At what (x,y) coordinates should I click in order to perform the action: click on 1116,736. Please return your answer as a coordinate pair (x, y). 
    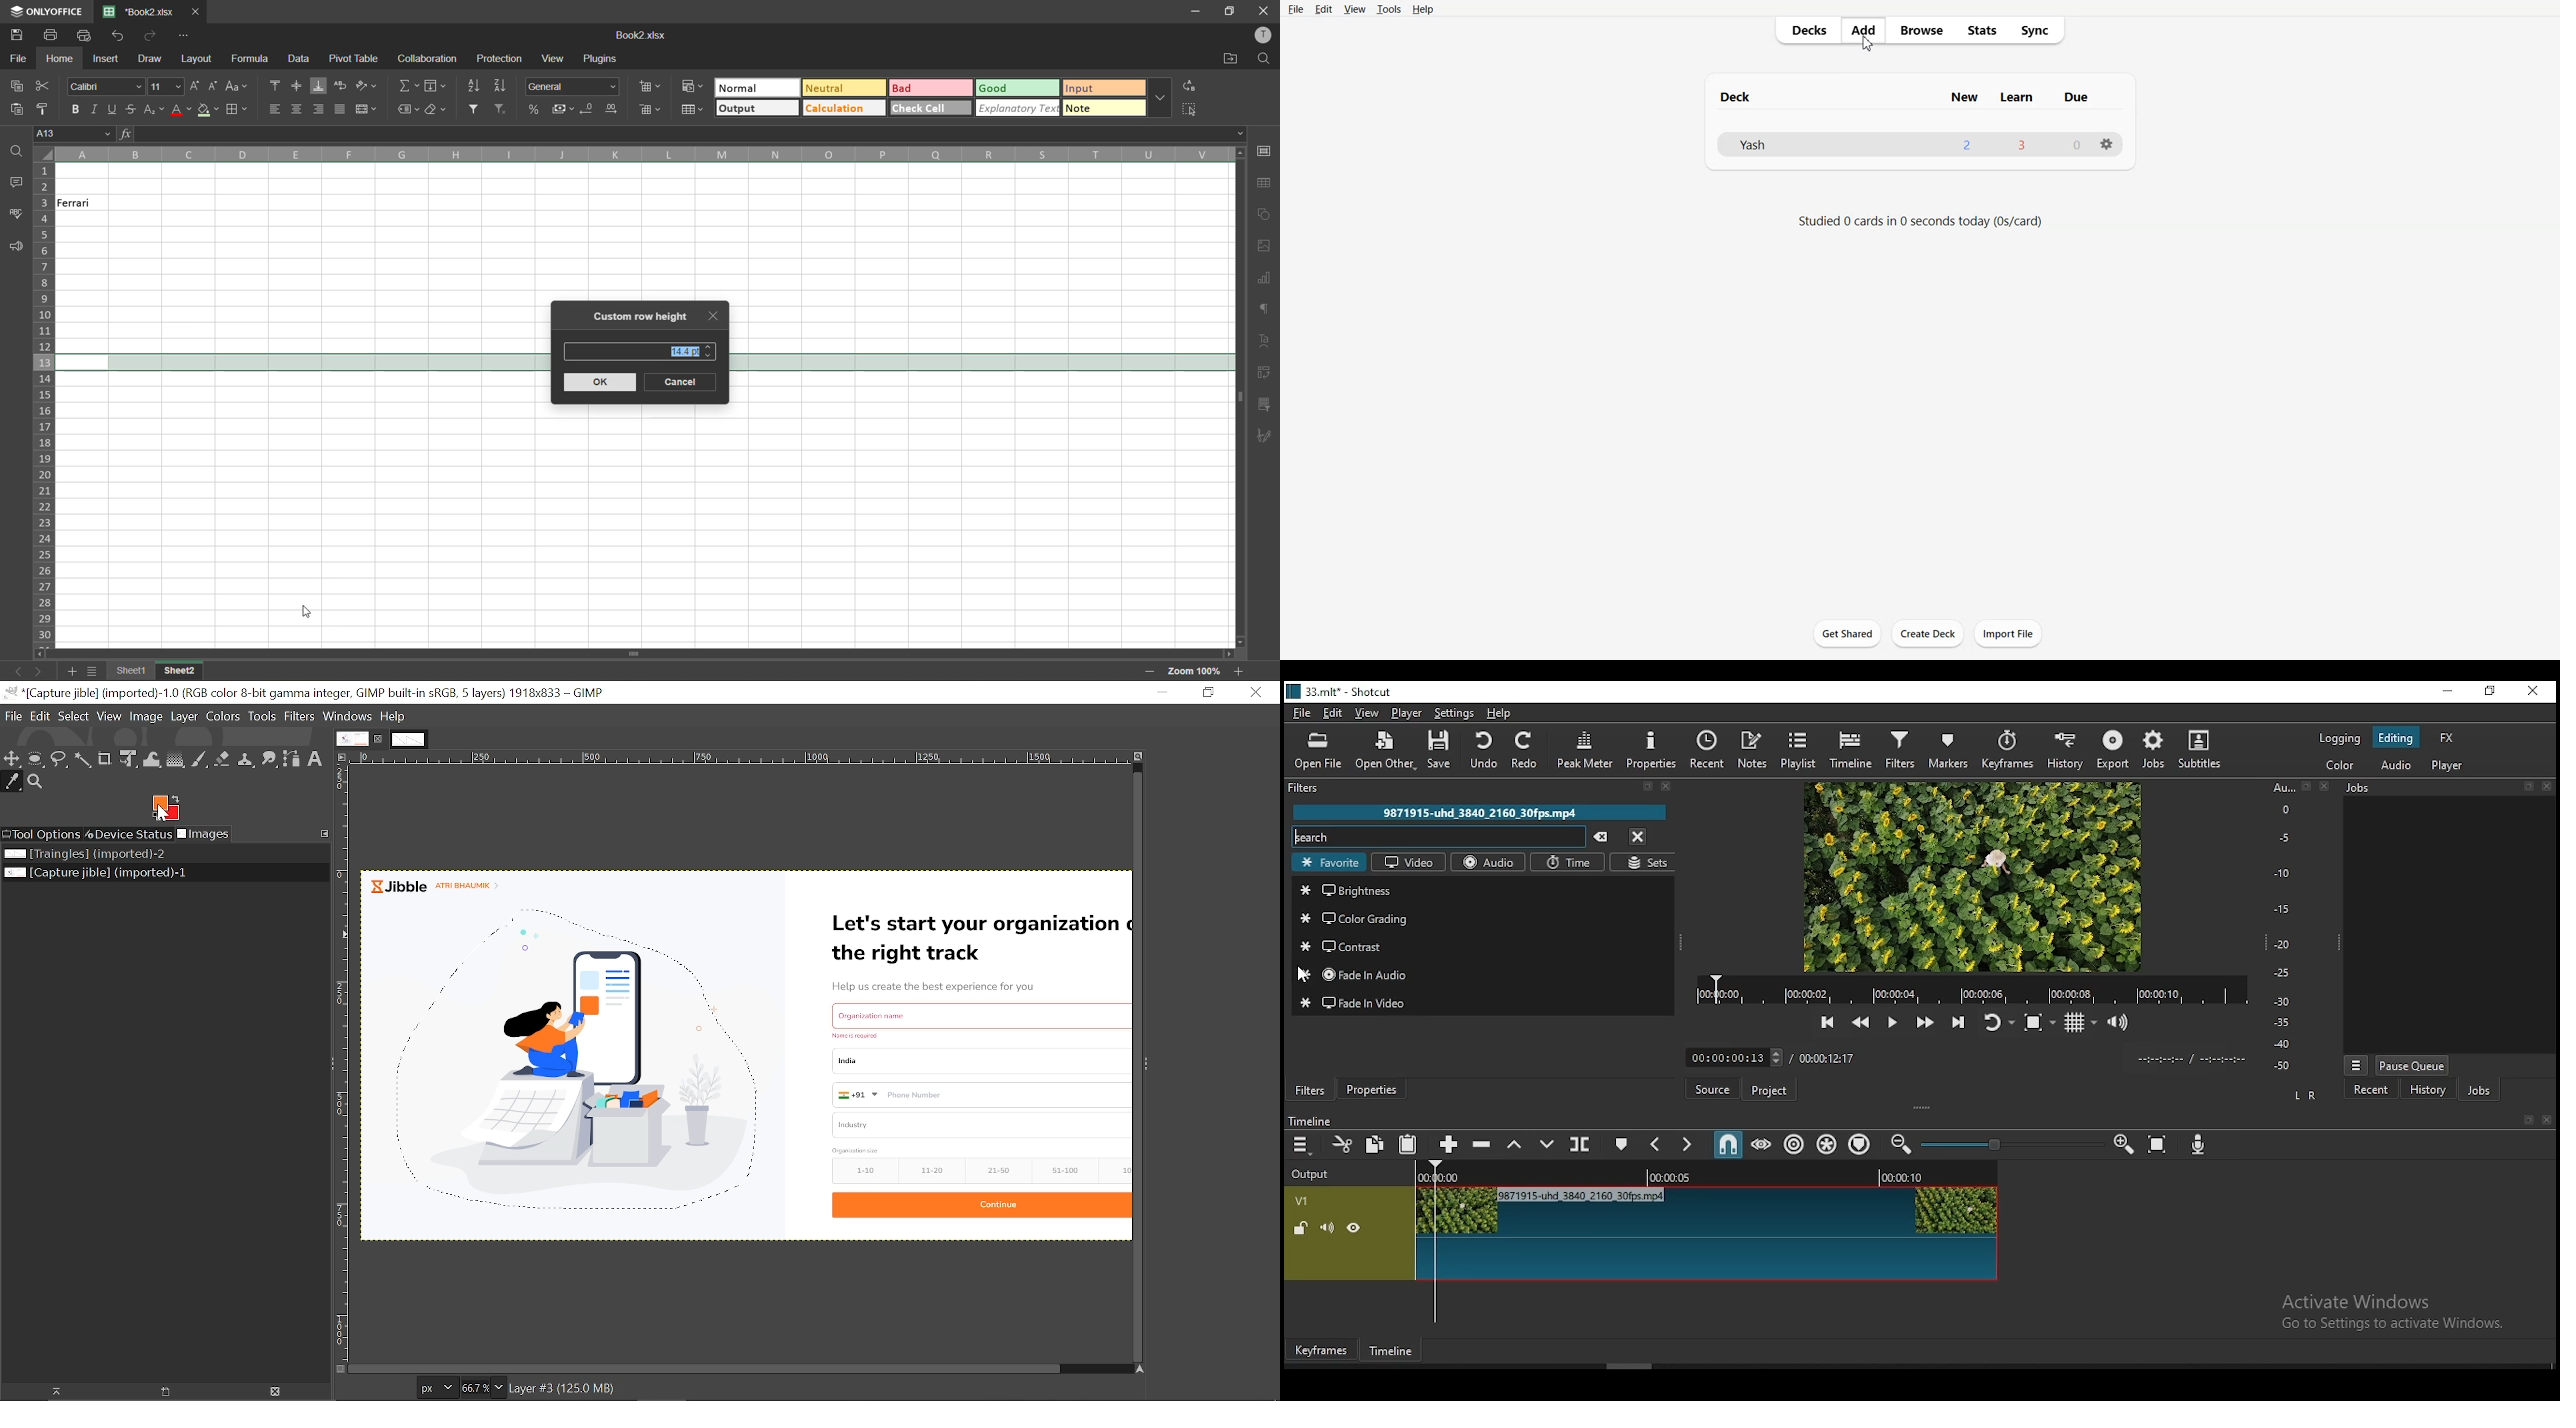
    Looking at the image, I should click on (374, 1388).